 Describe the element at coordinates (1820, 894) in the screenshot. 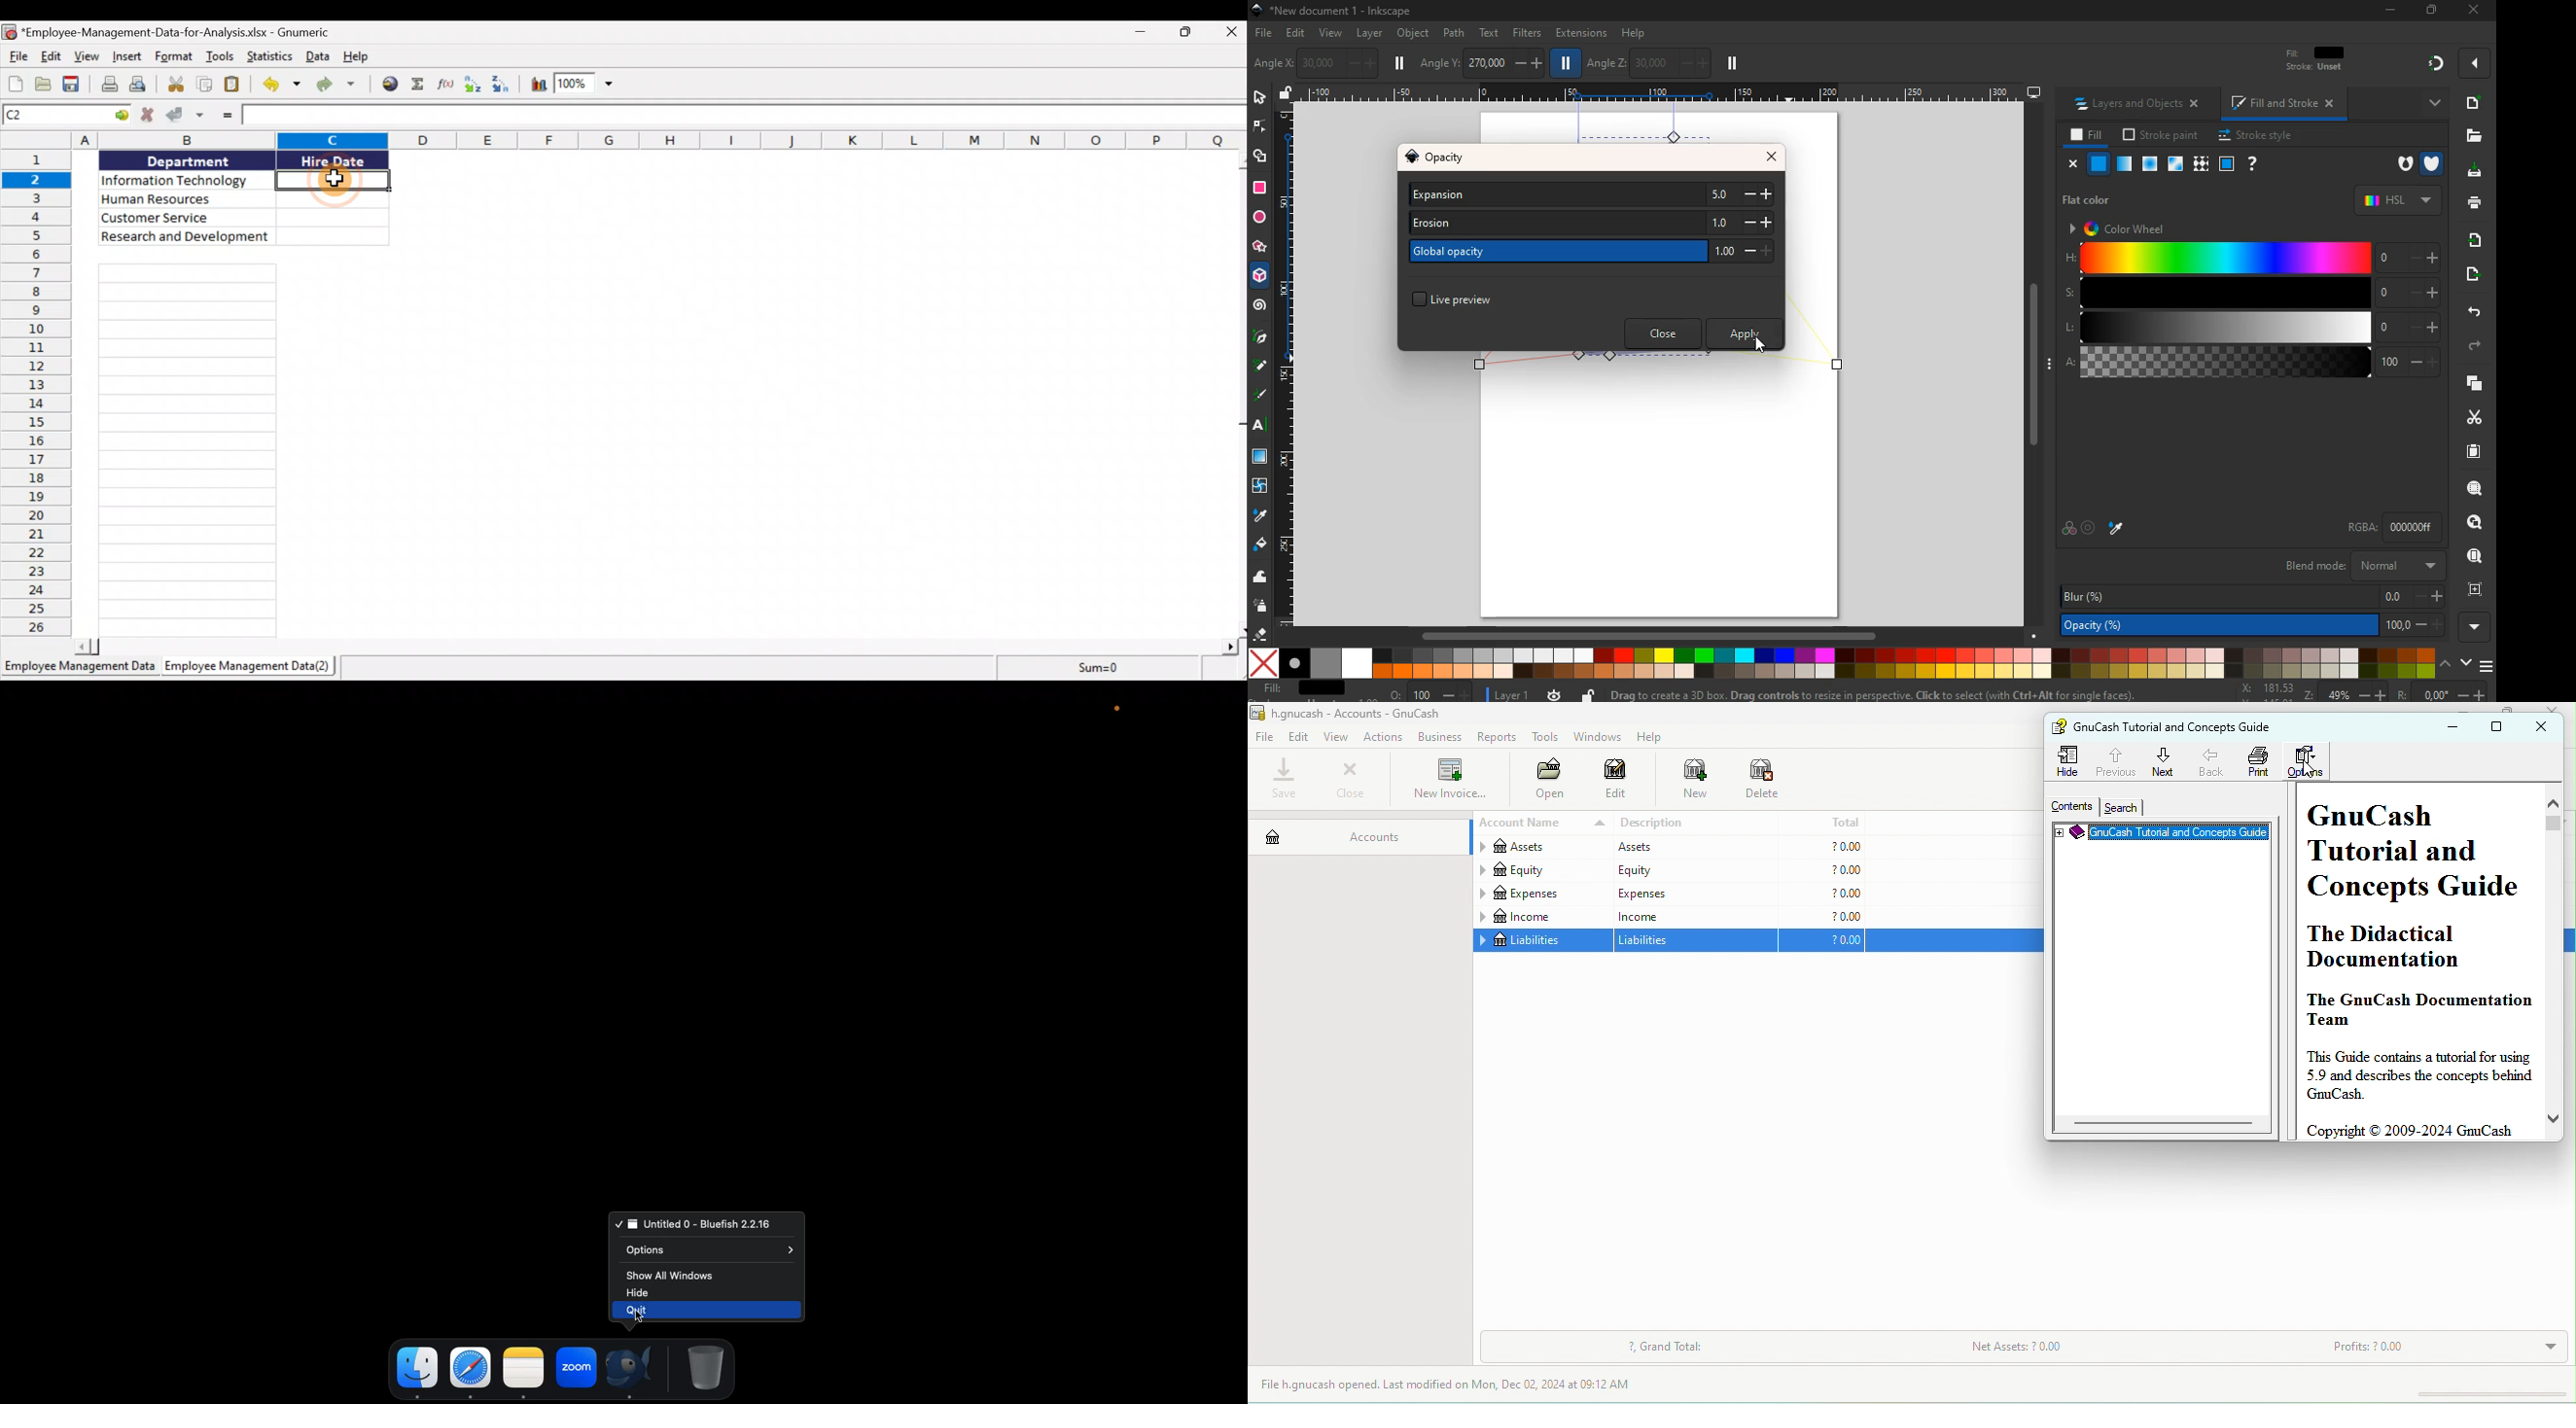

I see `?0.00` at that location.